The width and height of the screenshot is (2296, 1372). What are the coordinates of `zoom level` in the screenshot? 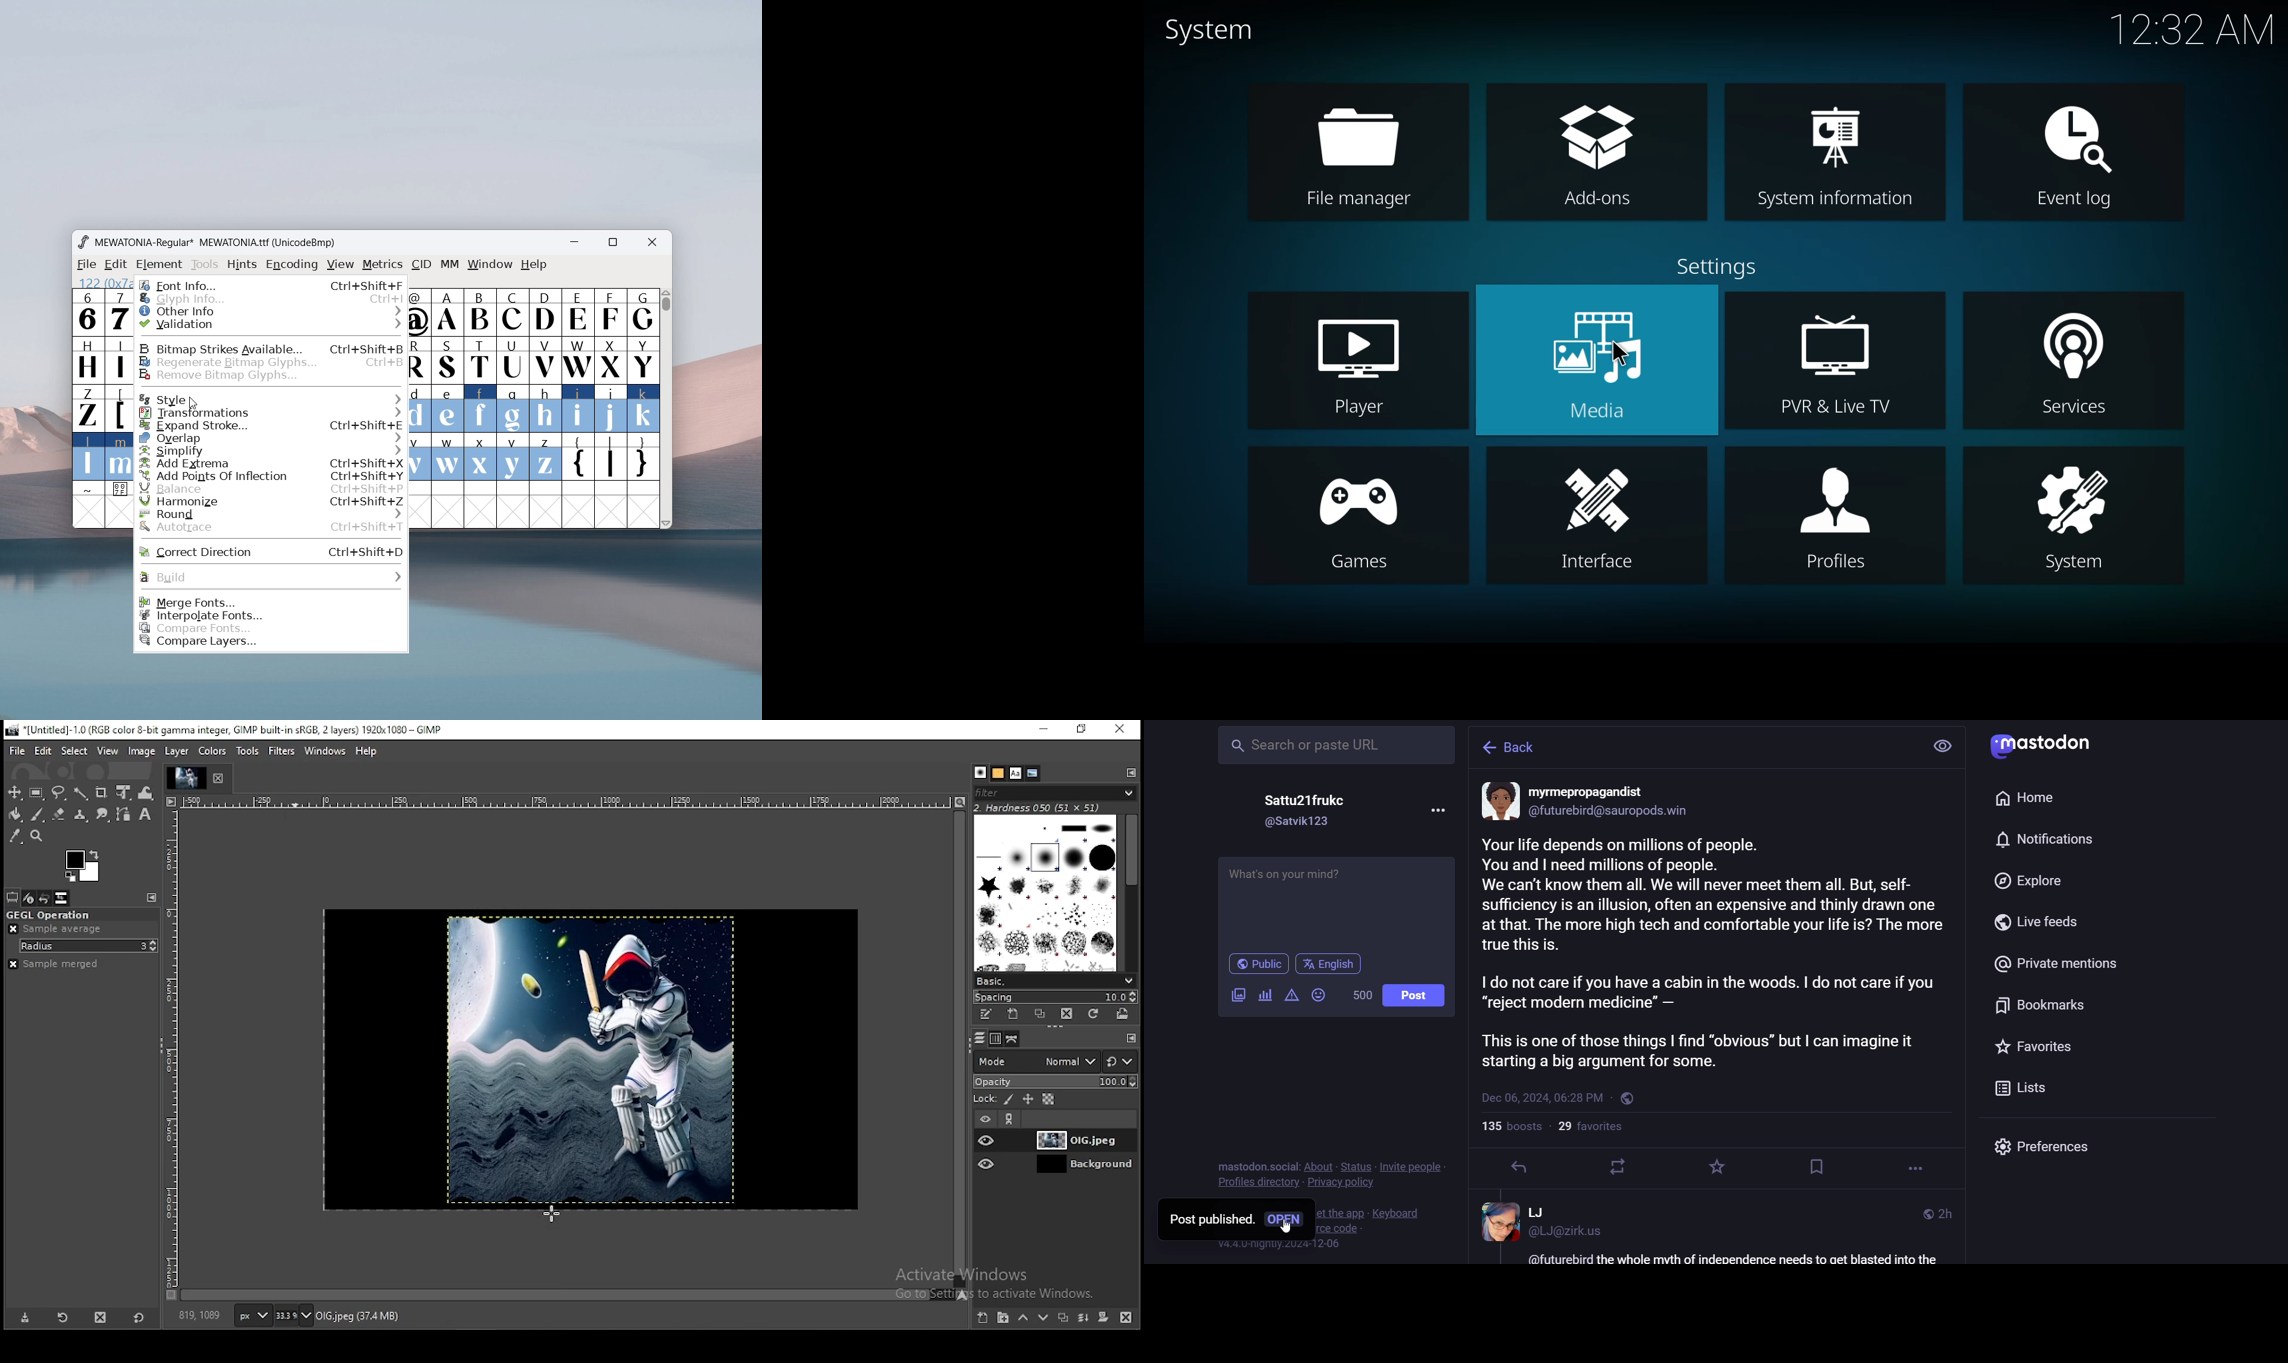 It's located at (293, 1317).